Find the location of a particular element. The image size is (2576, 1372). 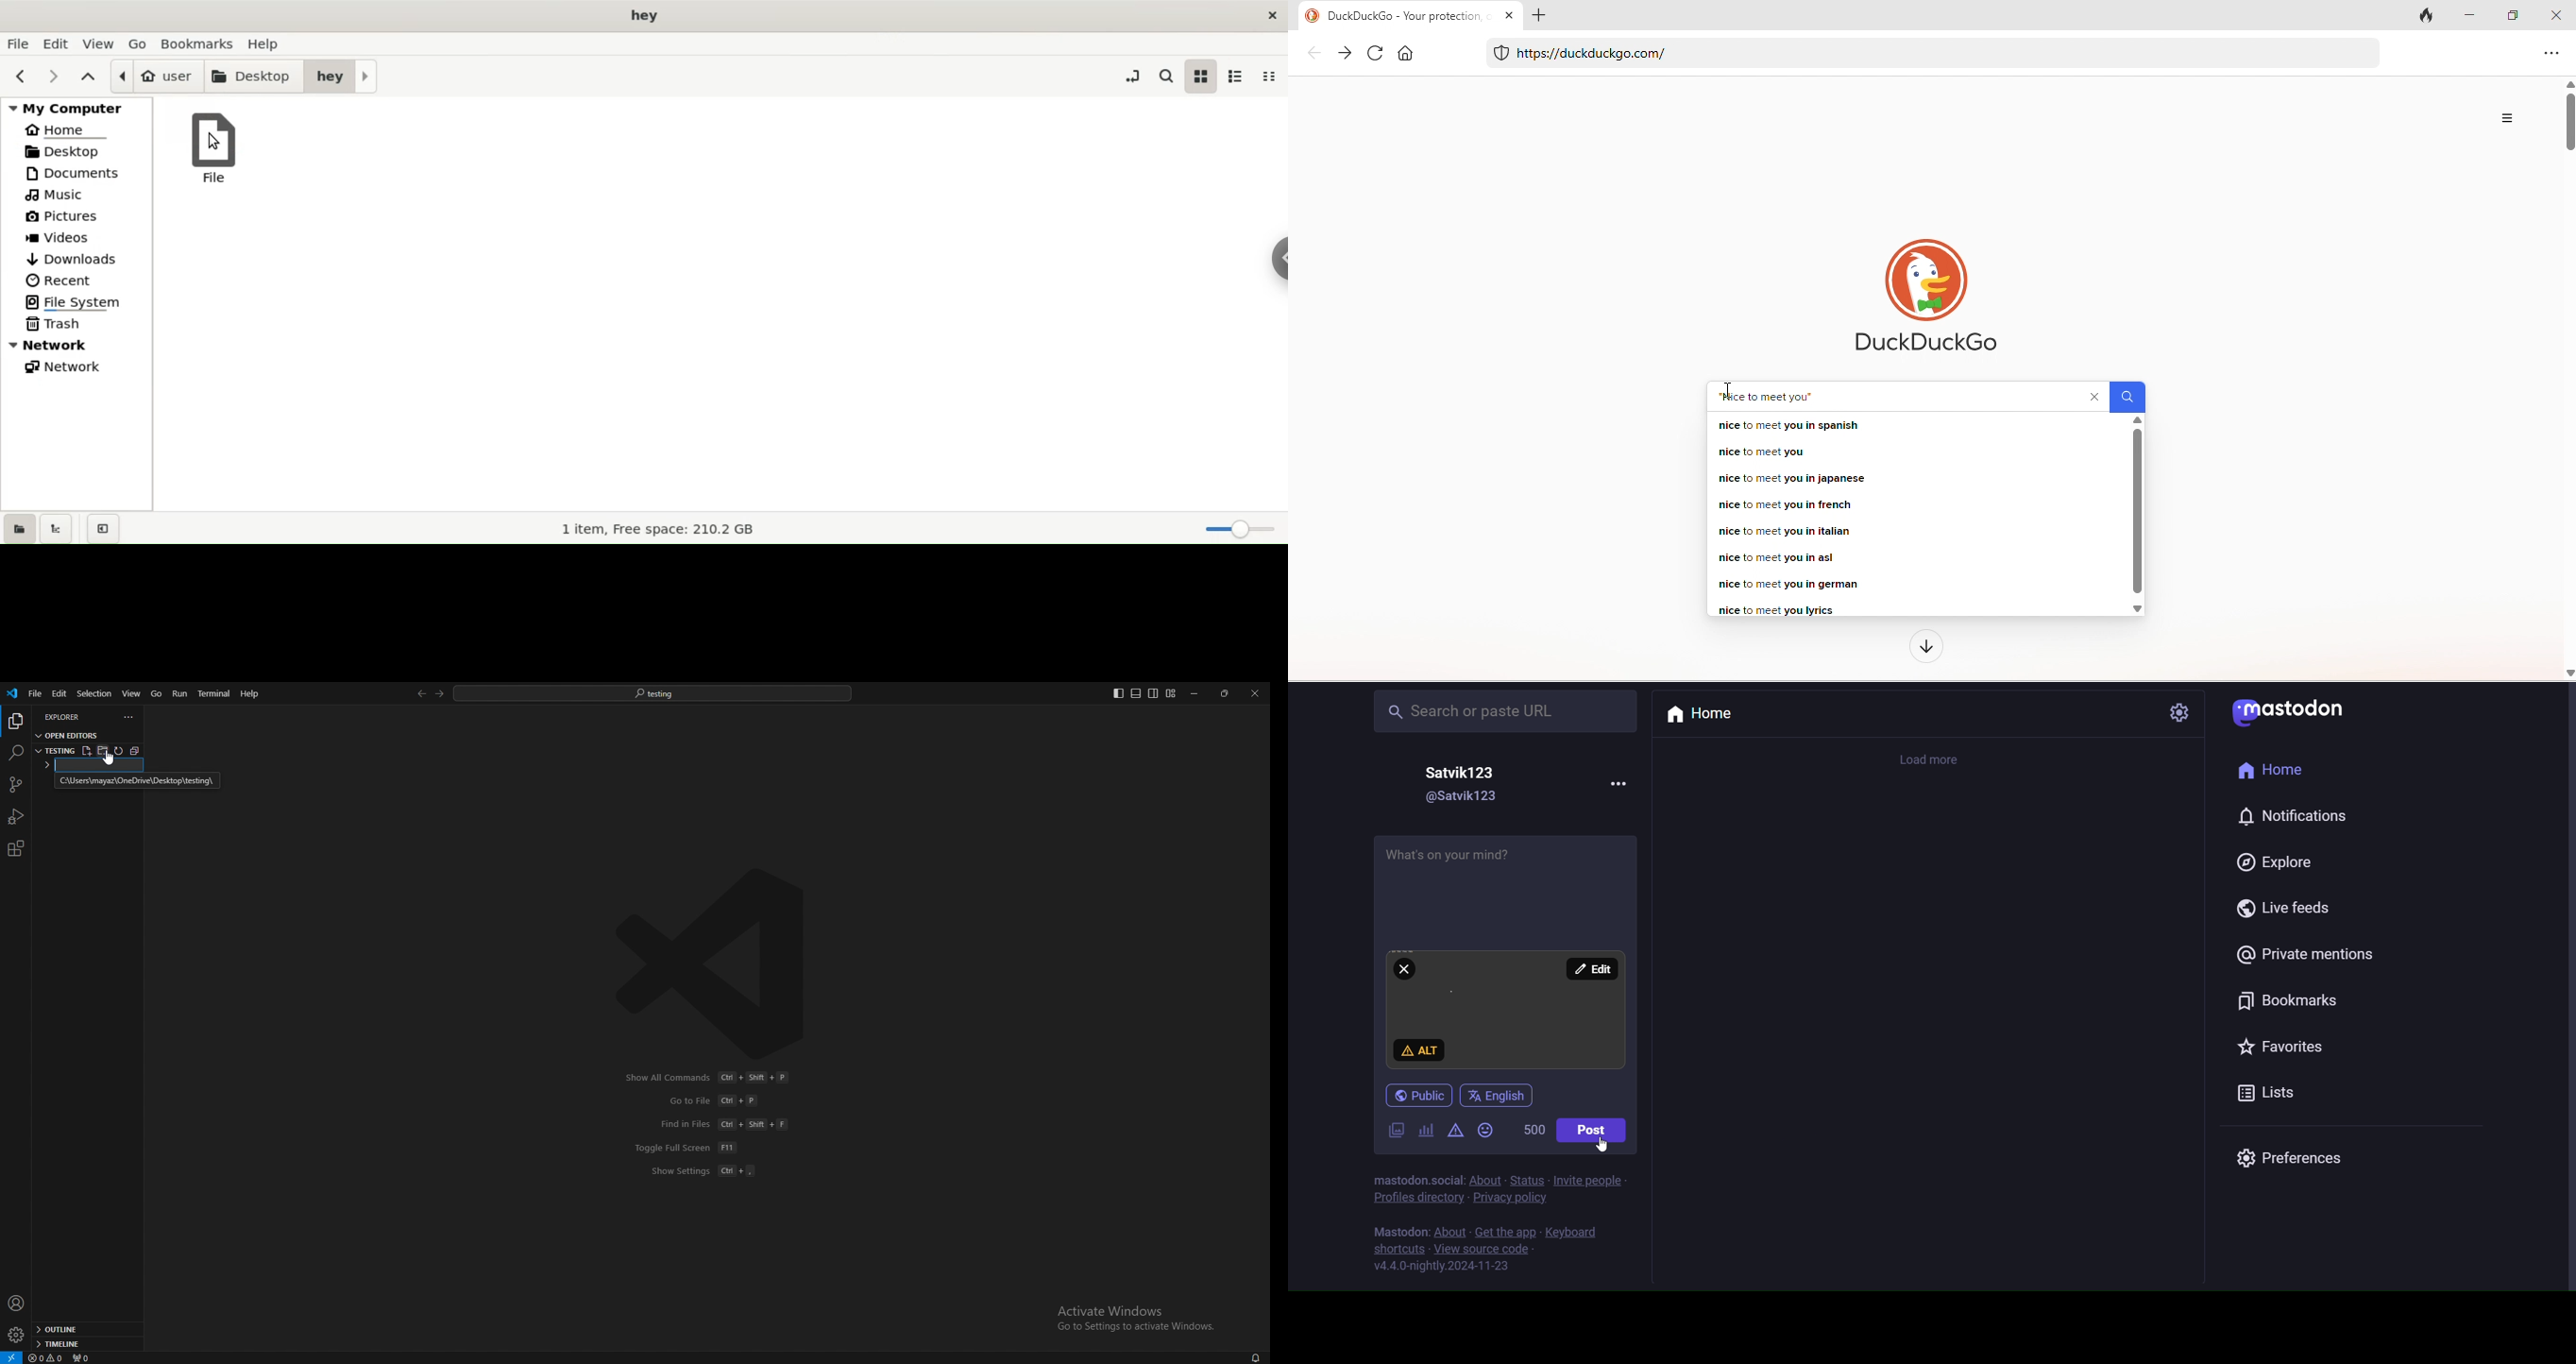

forward is located at coordinates (438, 694).